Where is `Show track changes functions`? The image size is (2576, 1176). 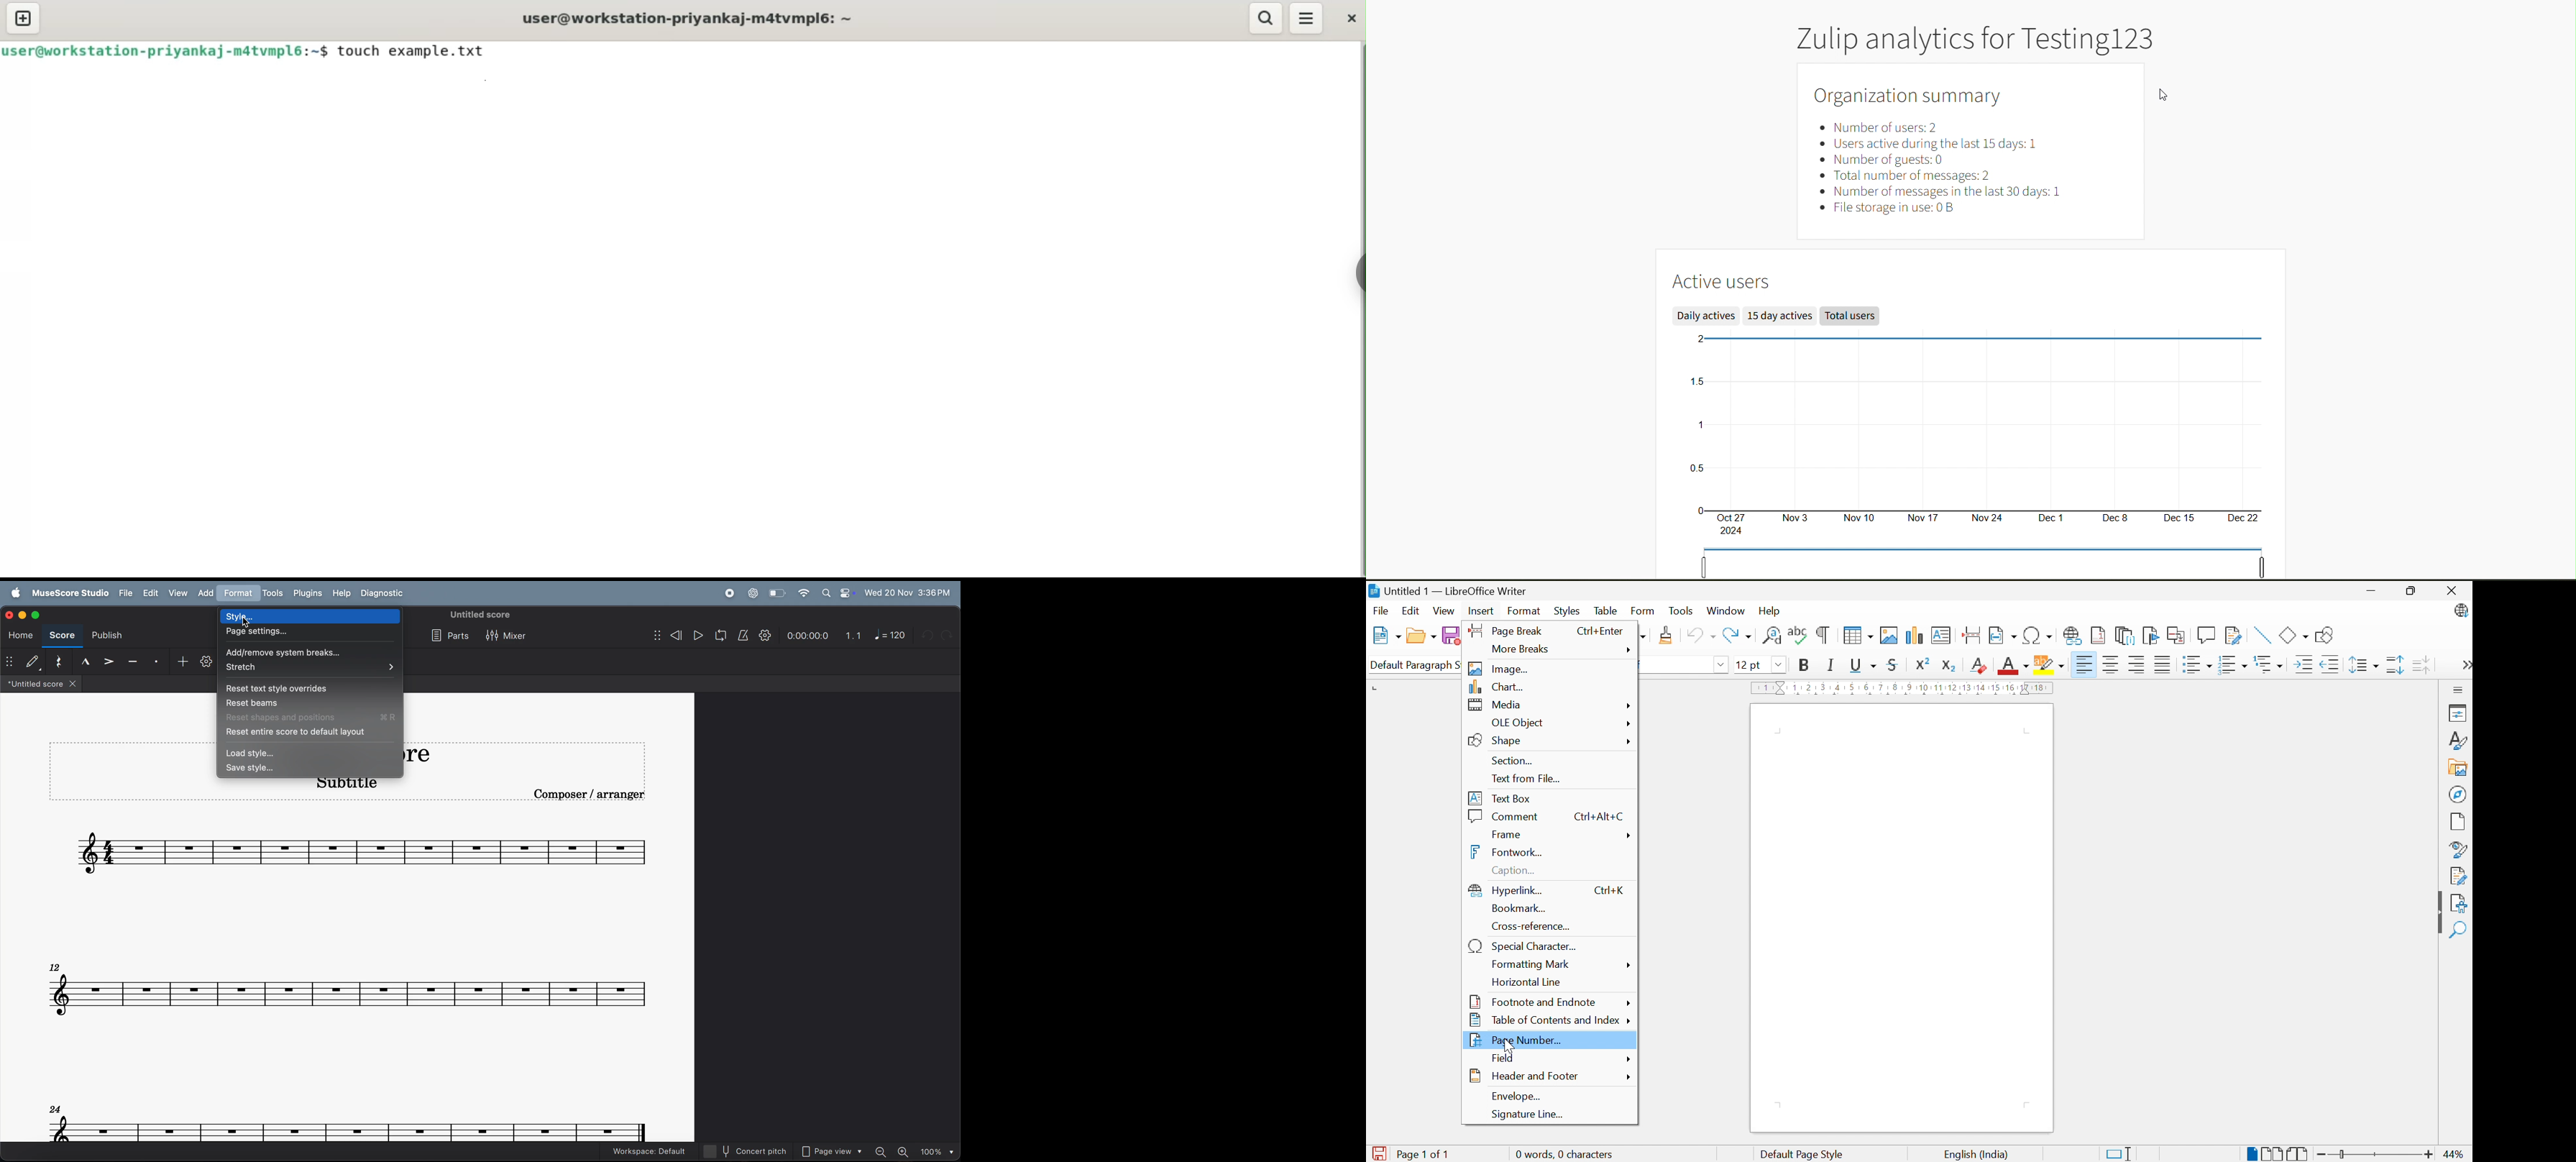
Show track changes functions is located at coordinates (2233, 635).